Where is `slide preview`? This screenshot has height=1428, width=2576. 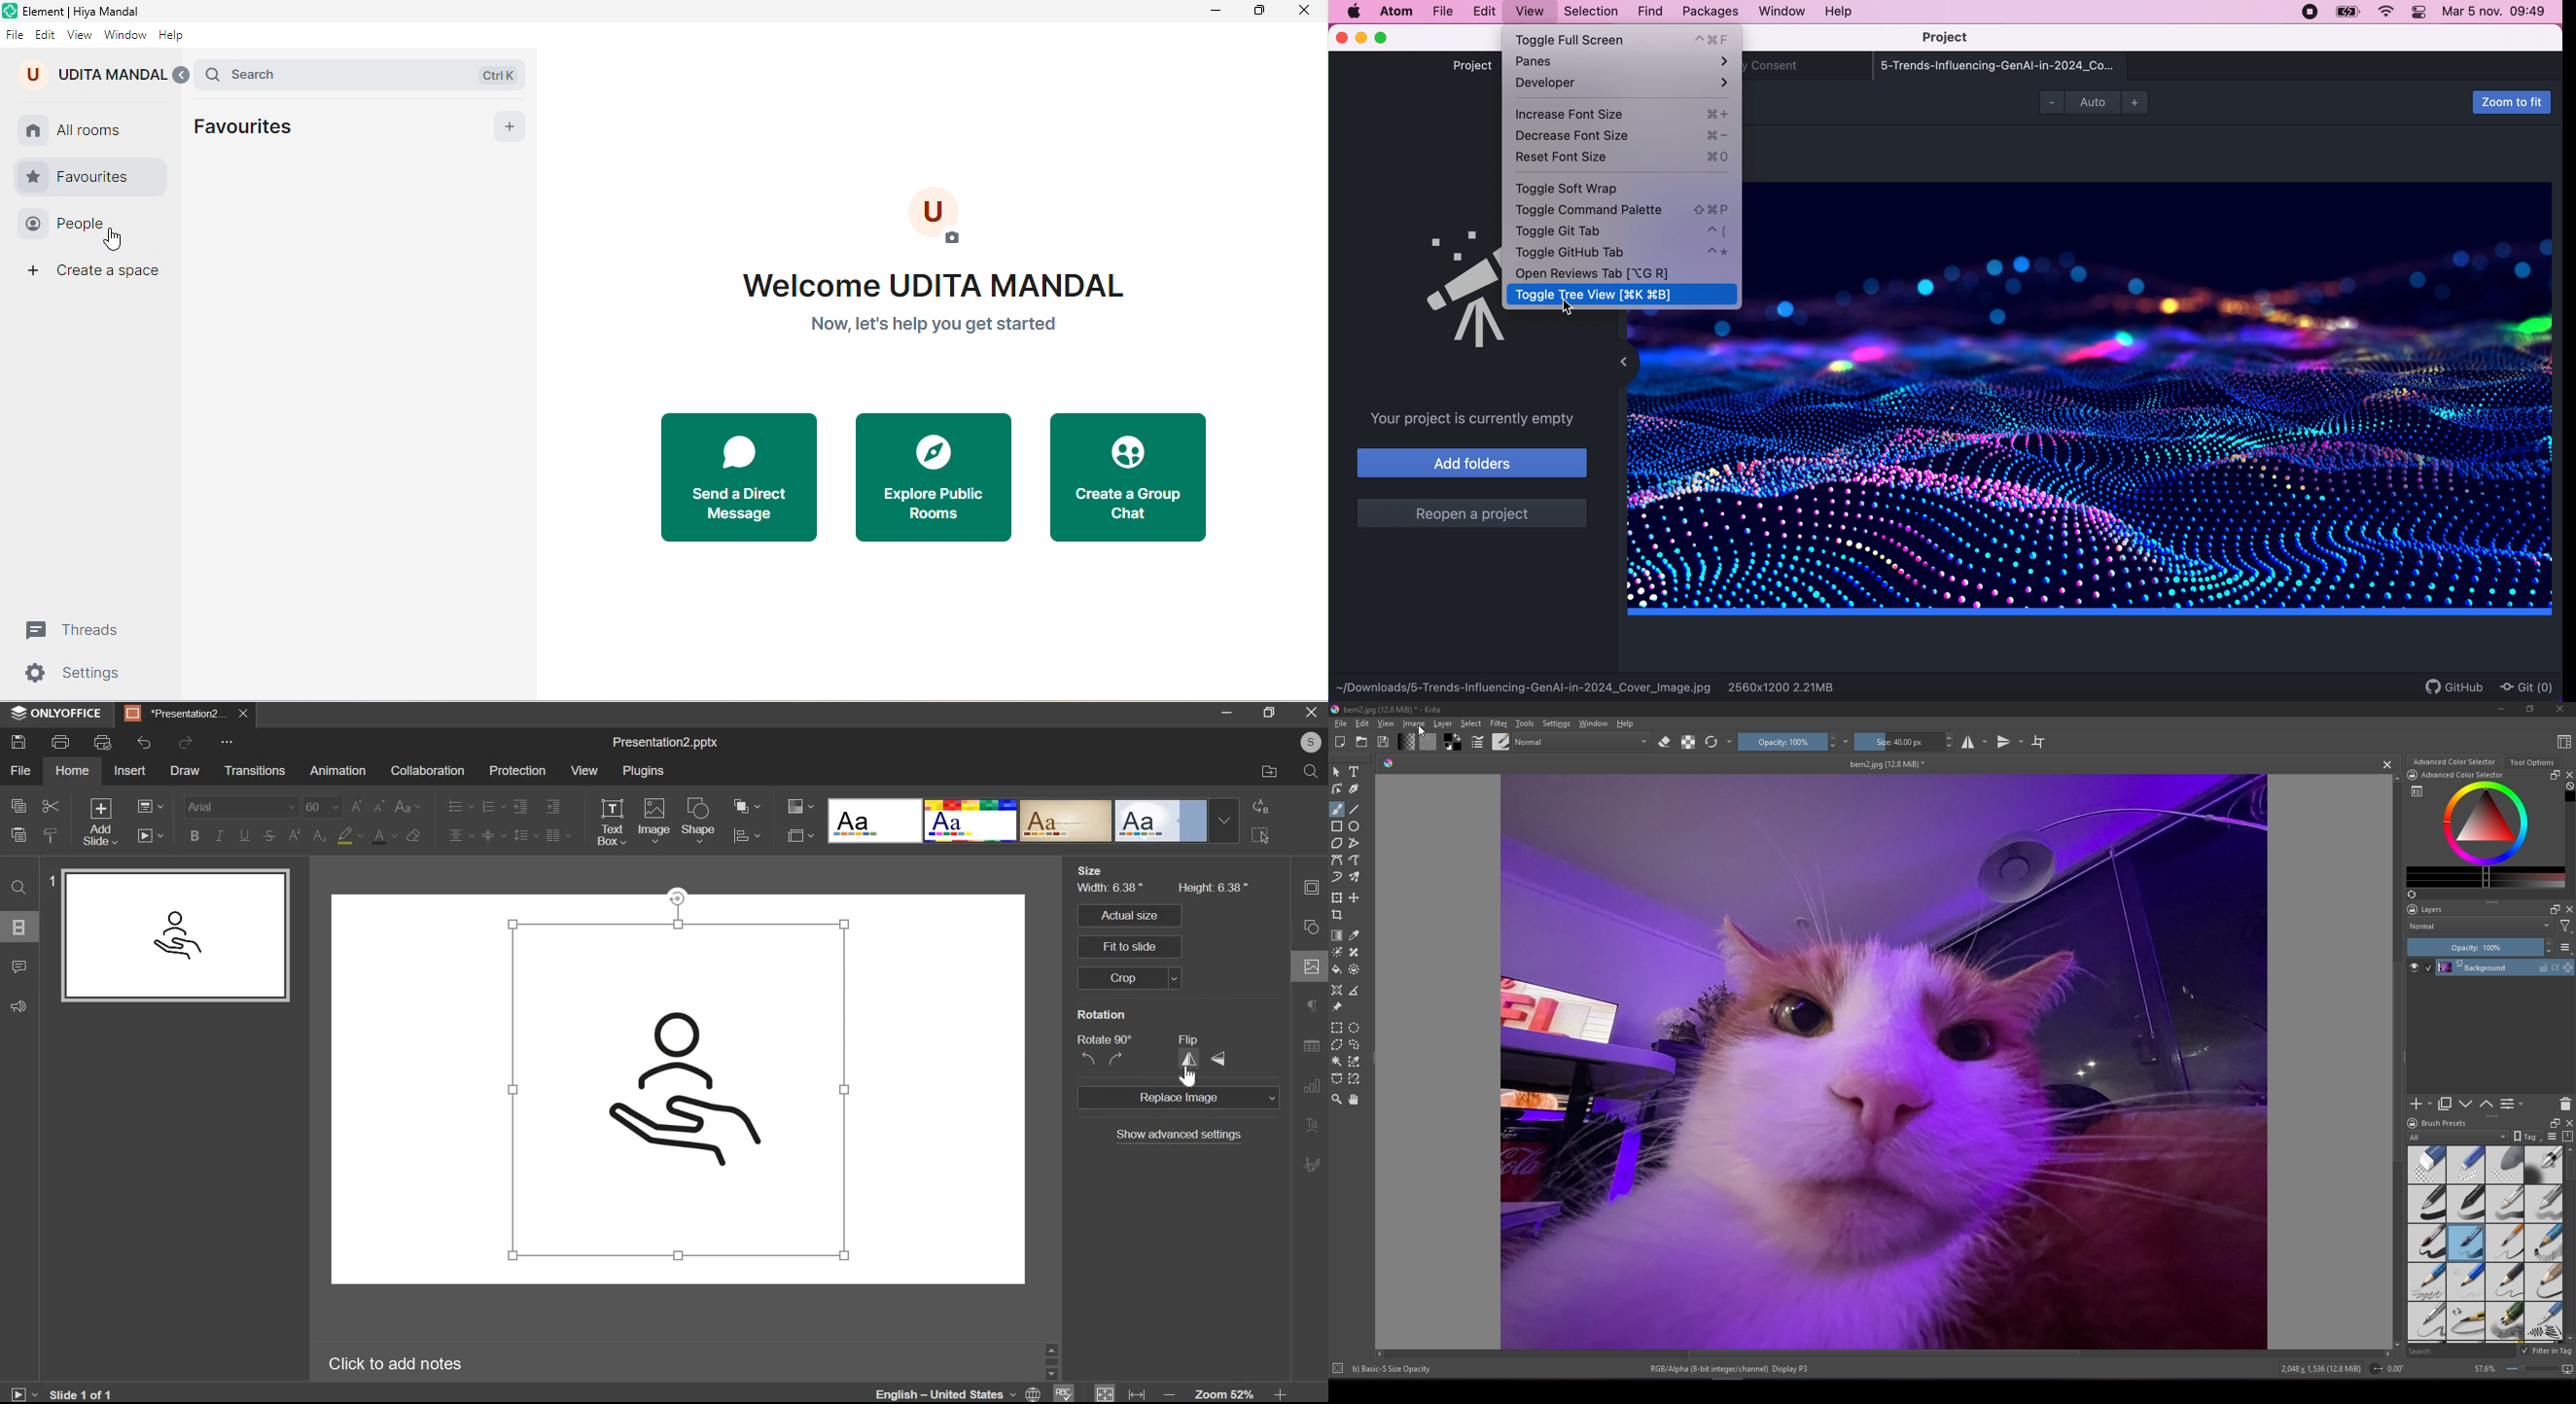 slide preview is located at coordinates (173, 935).